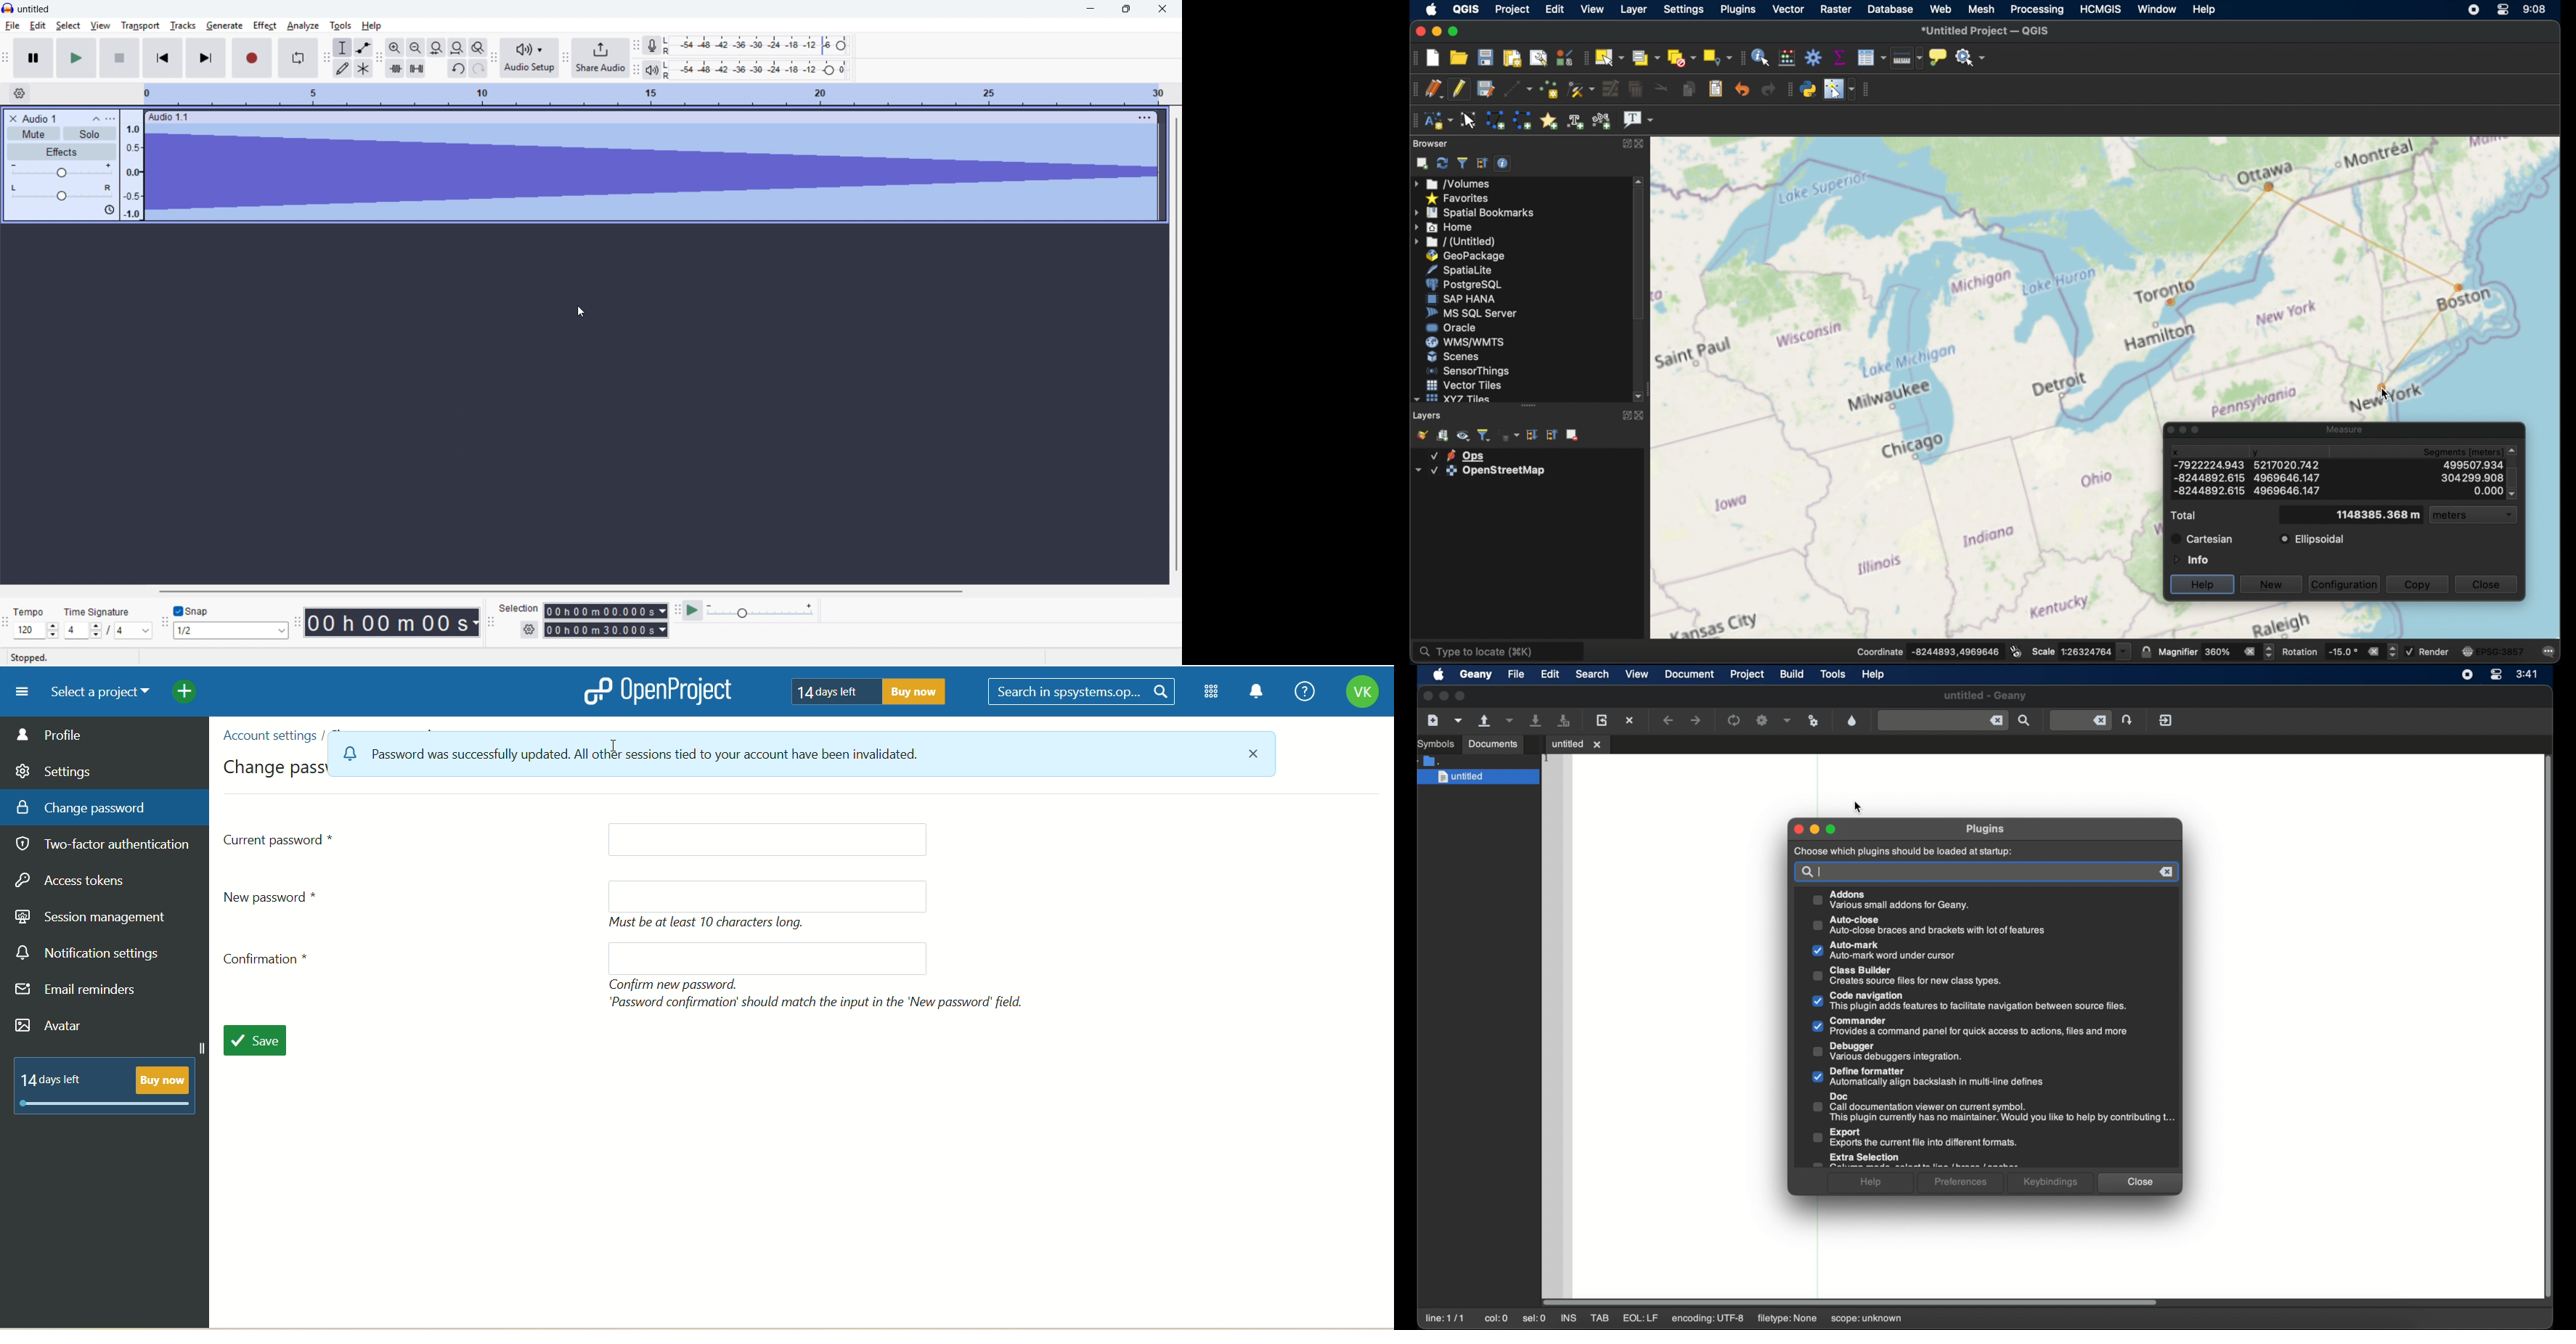 This screenshot has height=1344, width=2576. What do you see at coordinates (206, 58) in the screenshot?
I see `Skip to end  ` at bounding box center [206, 58].